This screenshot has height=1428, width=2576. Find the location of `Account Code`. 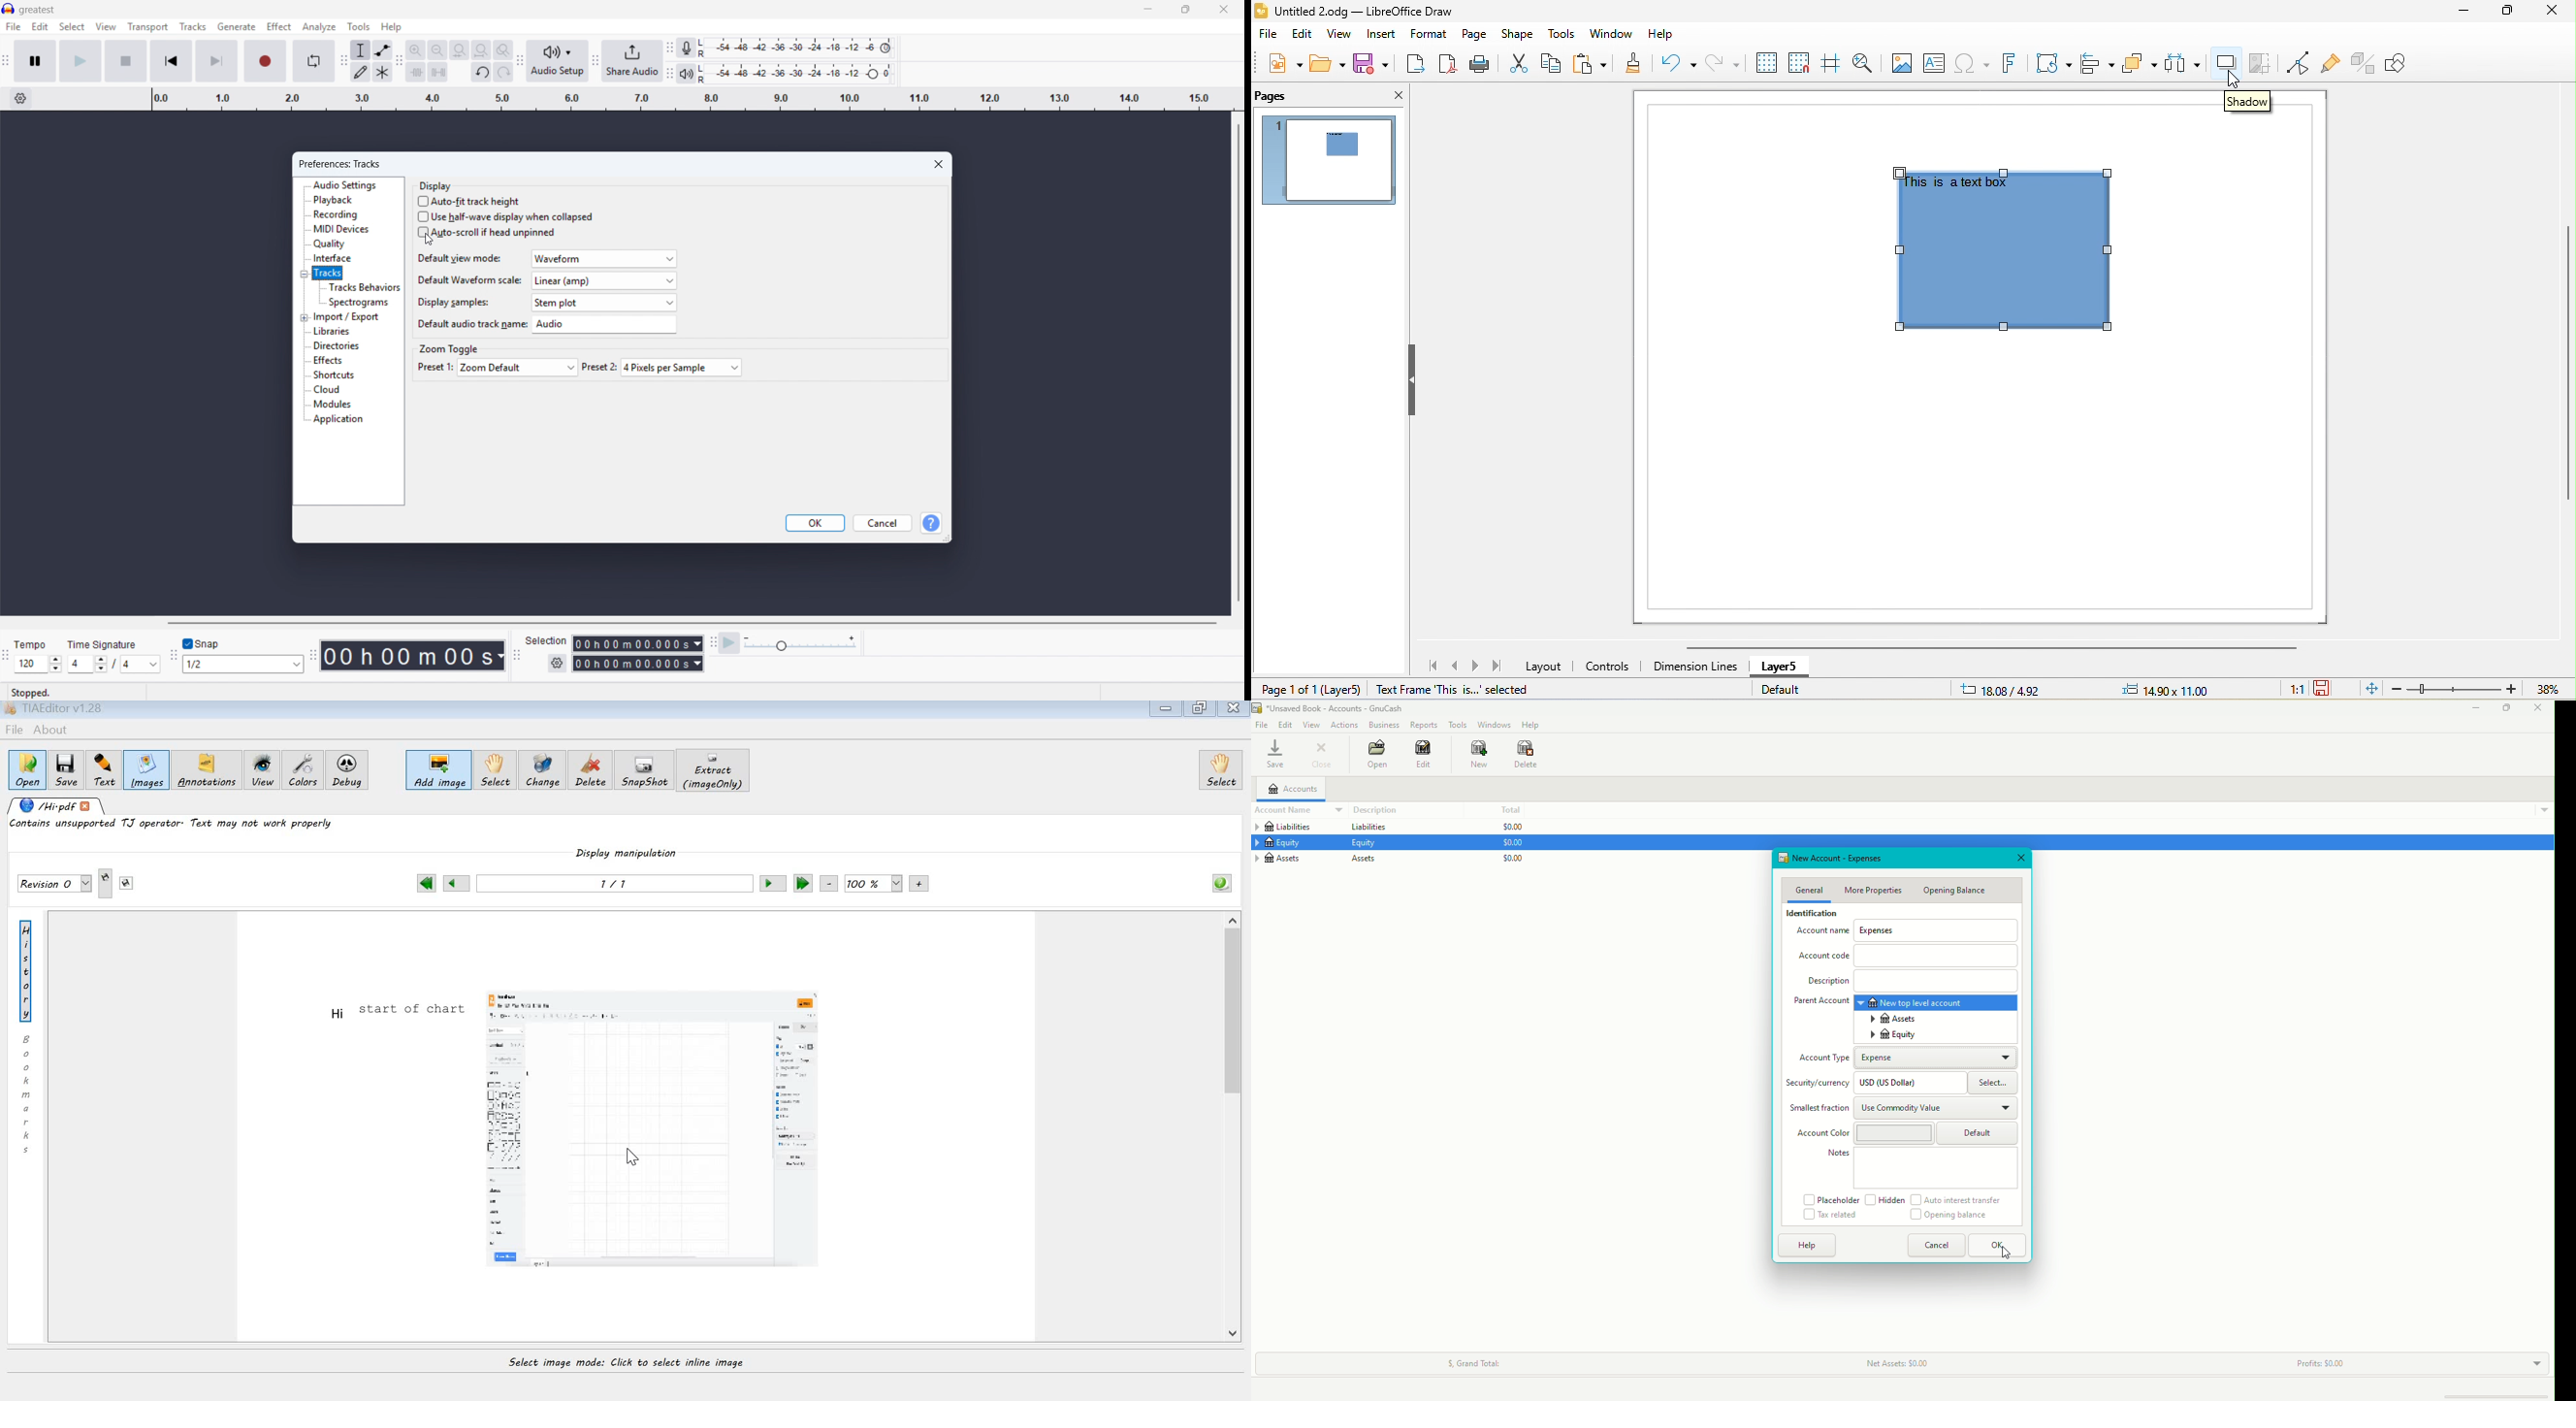

Account Code is located at coordinates (1822, 955).